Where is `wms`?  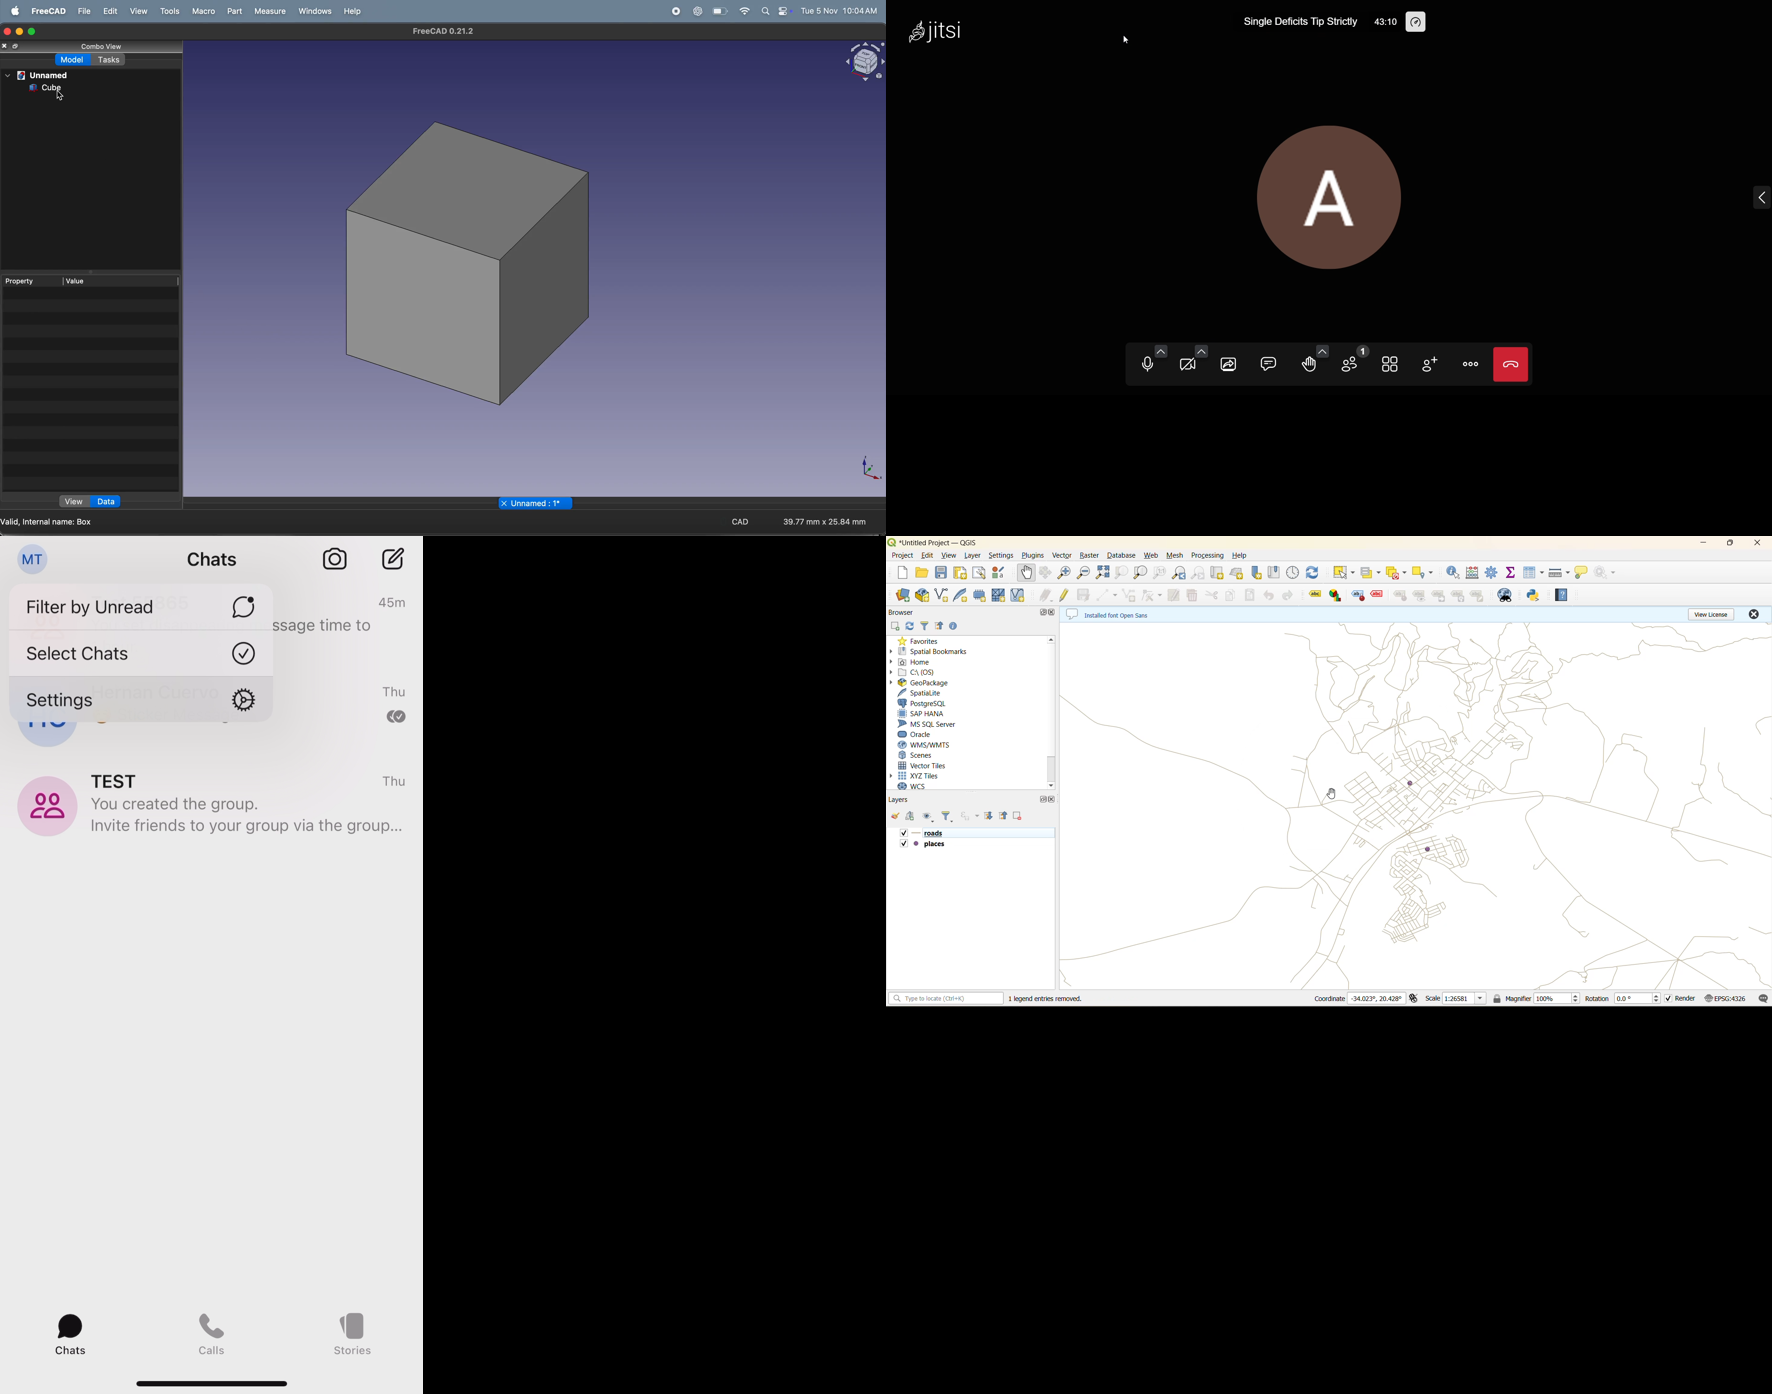
wms is located at coordinates (936, 746).